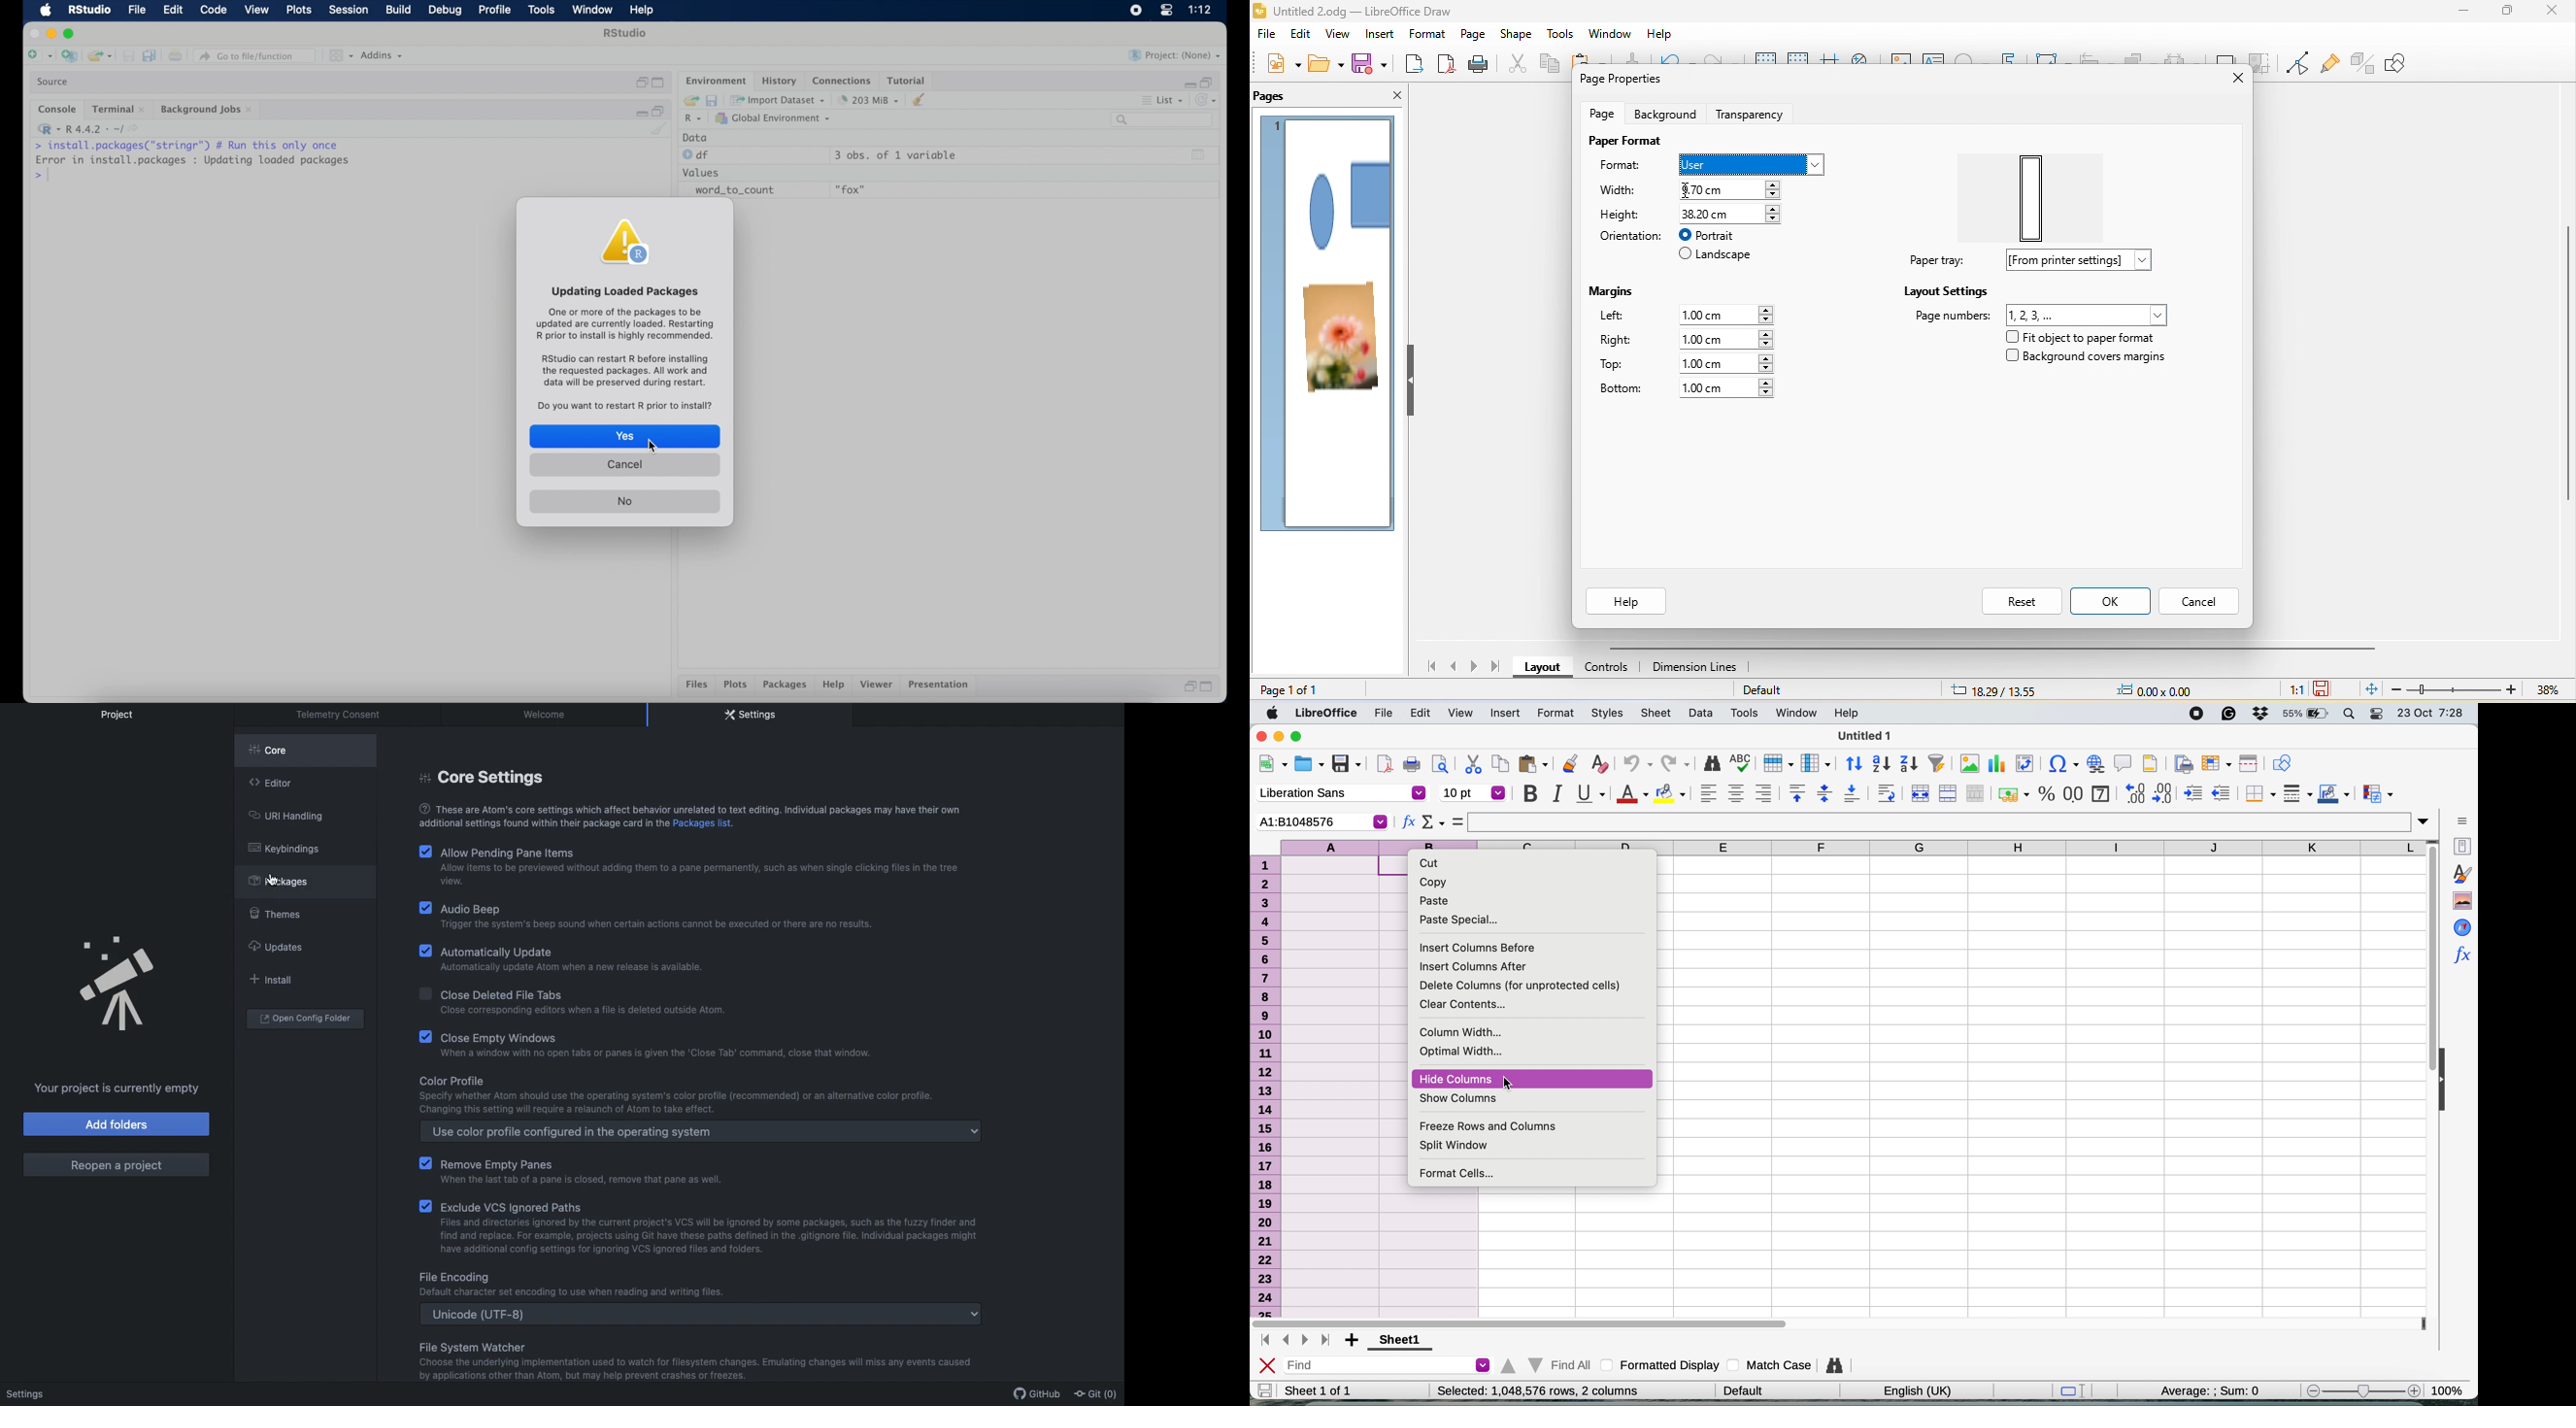 This screenshot has height=1428, width=2576. Describe the element at coordinates (2292, 690) in the screenshot. I see `1:1` at that location.